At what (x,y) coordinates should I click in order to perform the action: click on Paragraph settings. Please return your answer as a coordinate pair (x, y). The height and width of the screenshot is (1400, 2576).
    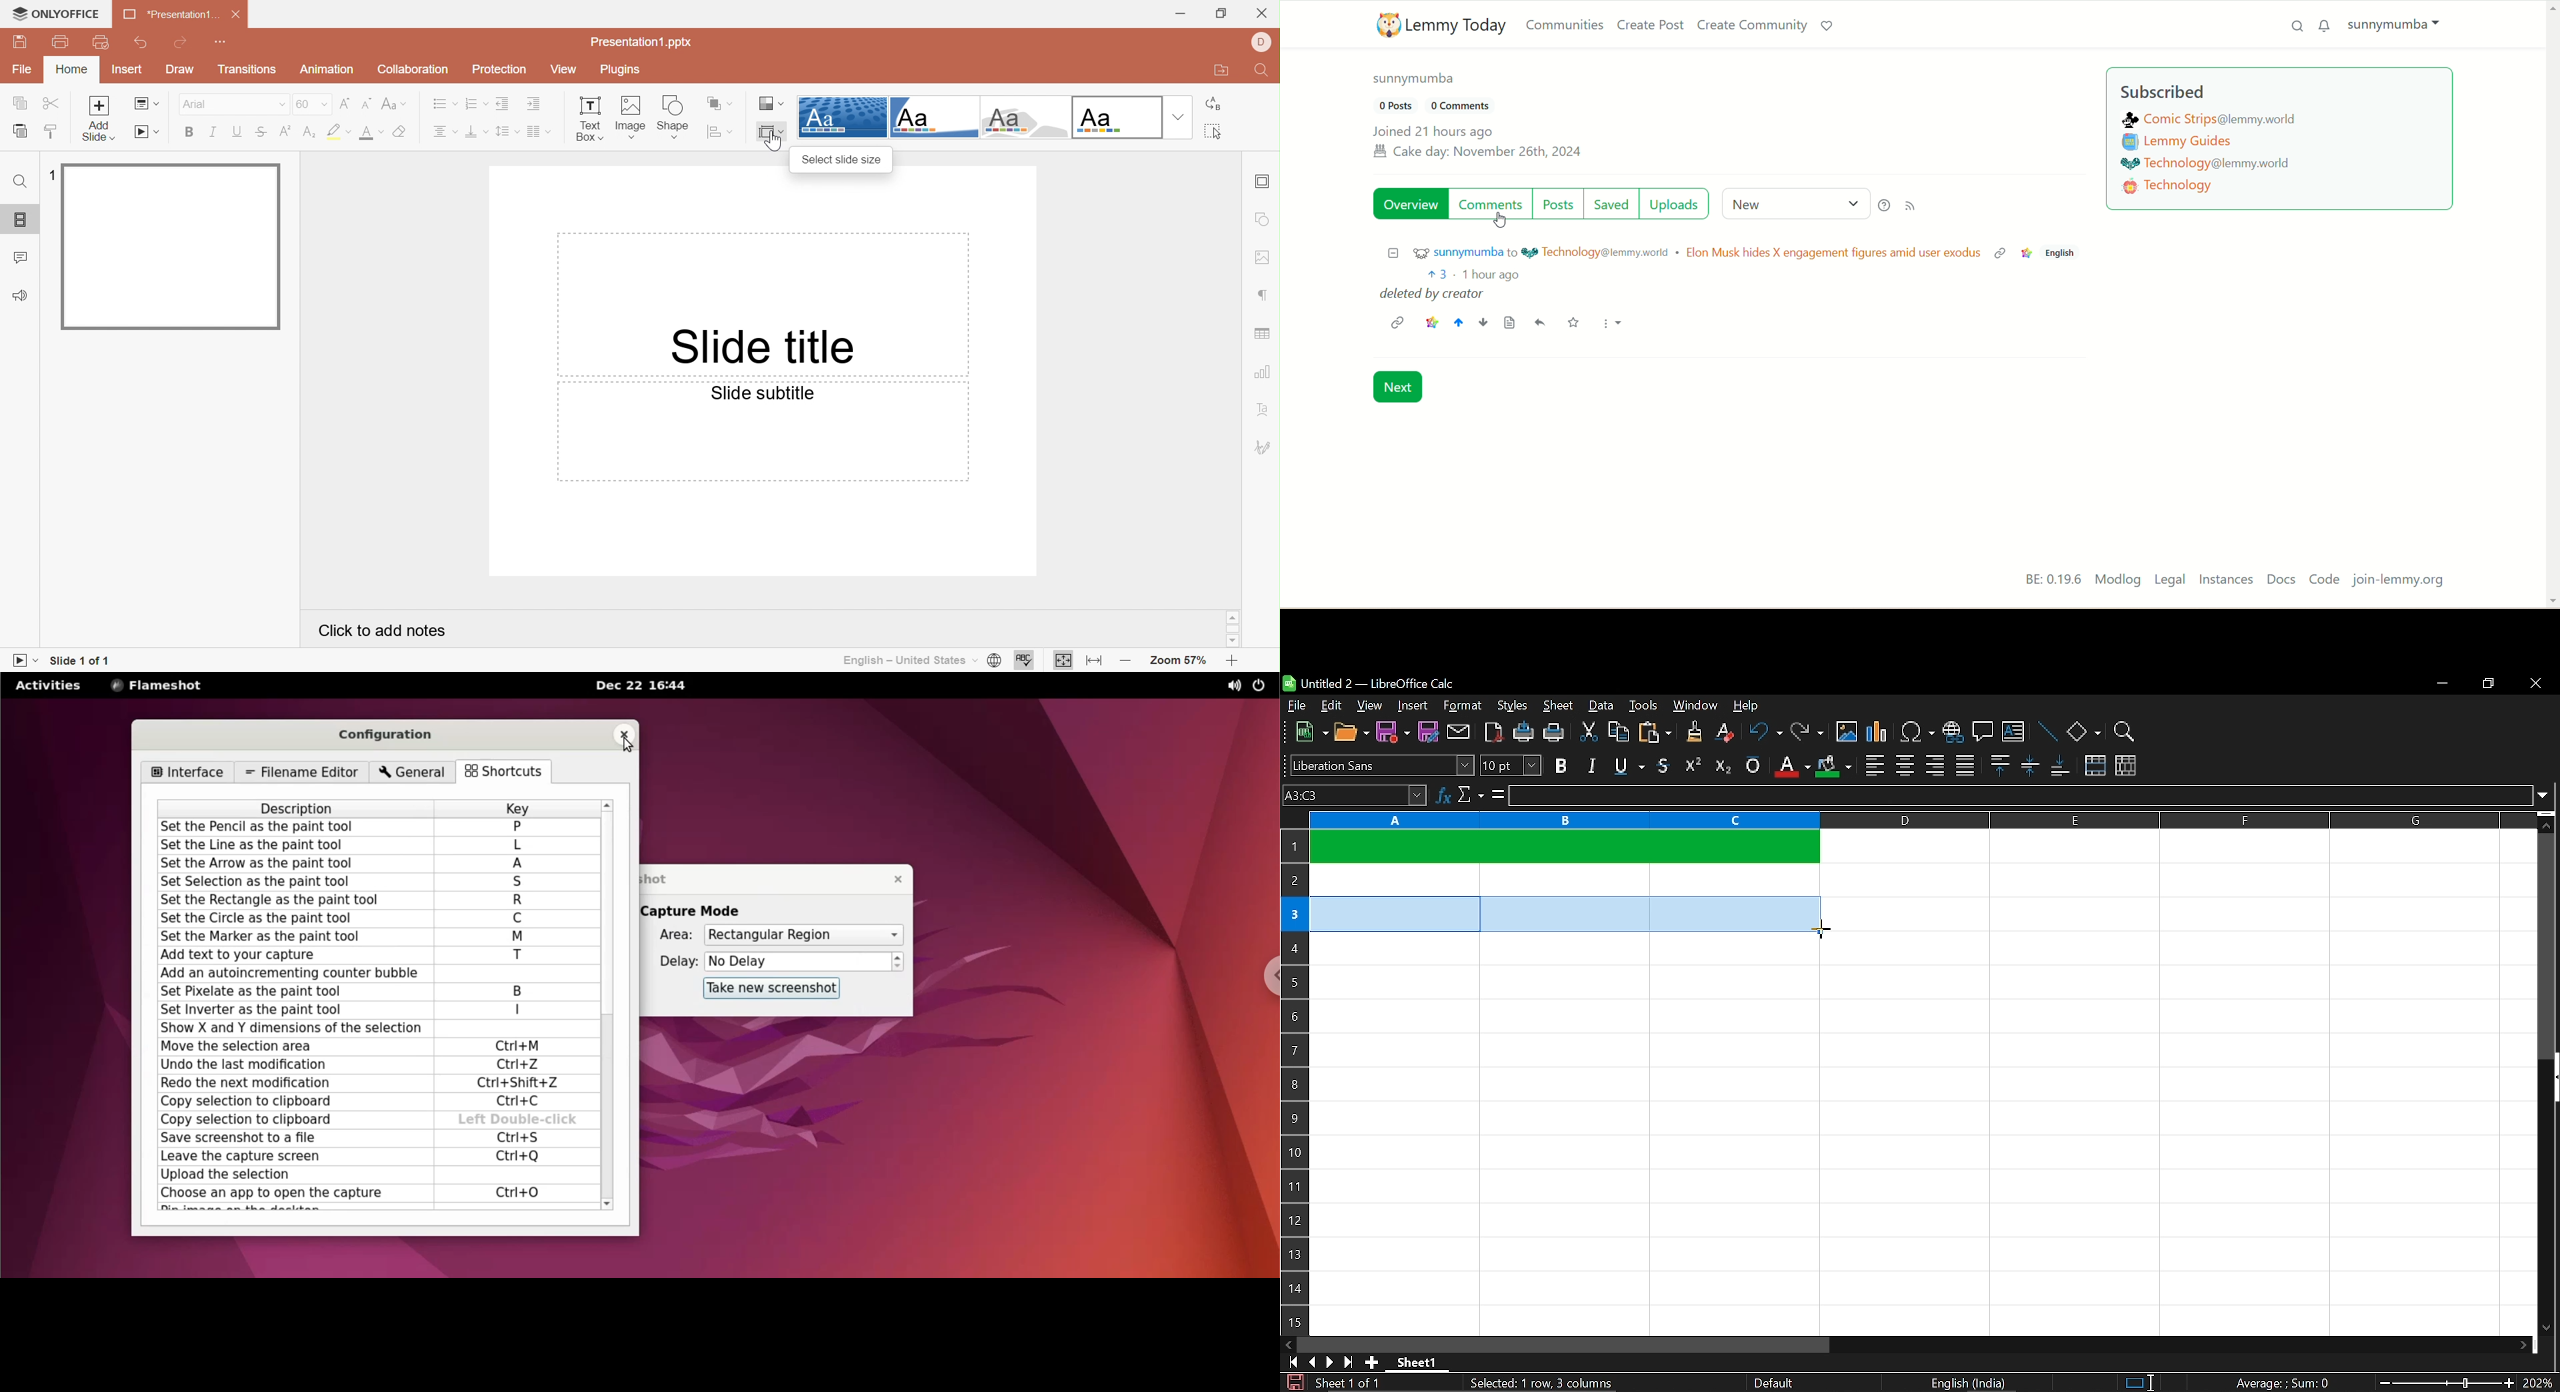
    Looking at the image, I should click on (1266, 296).